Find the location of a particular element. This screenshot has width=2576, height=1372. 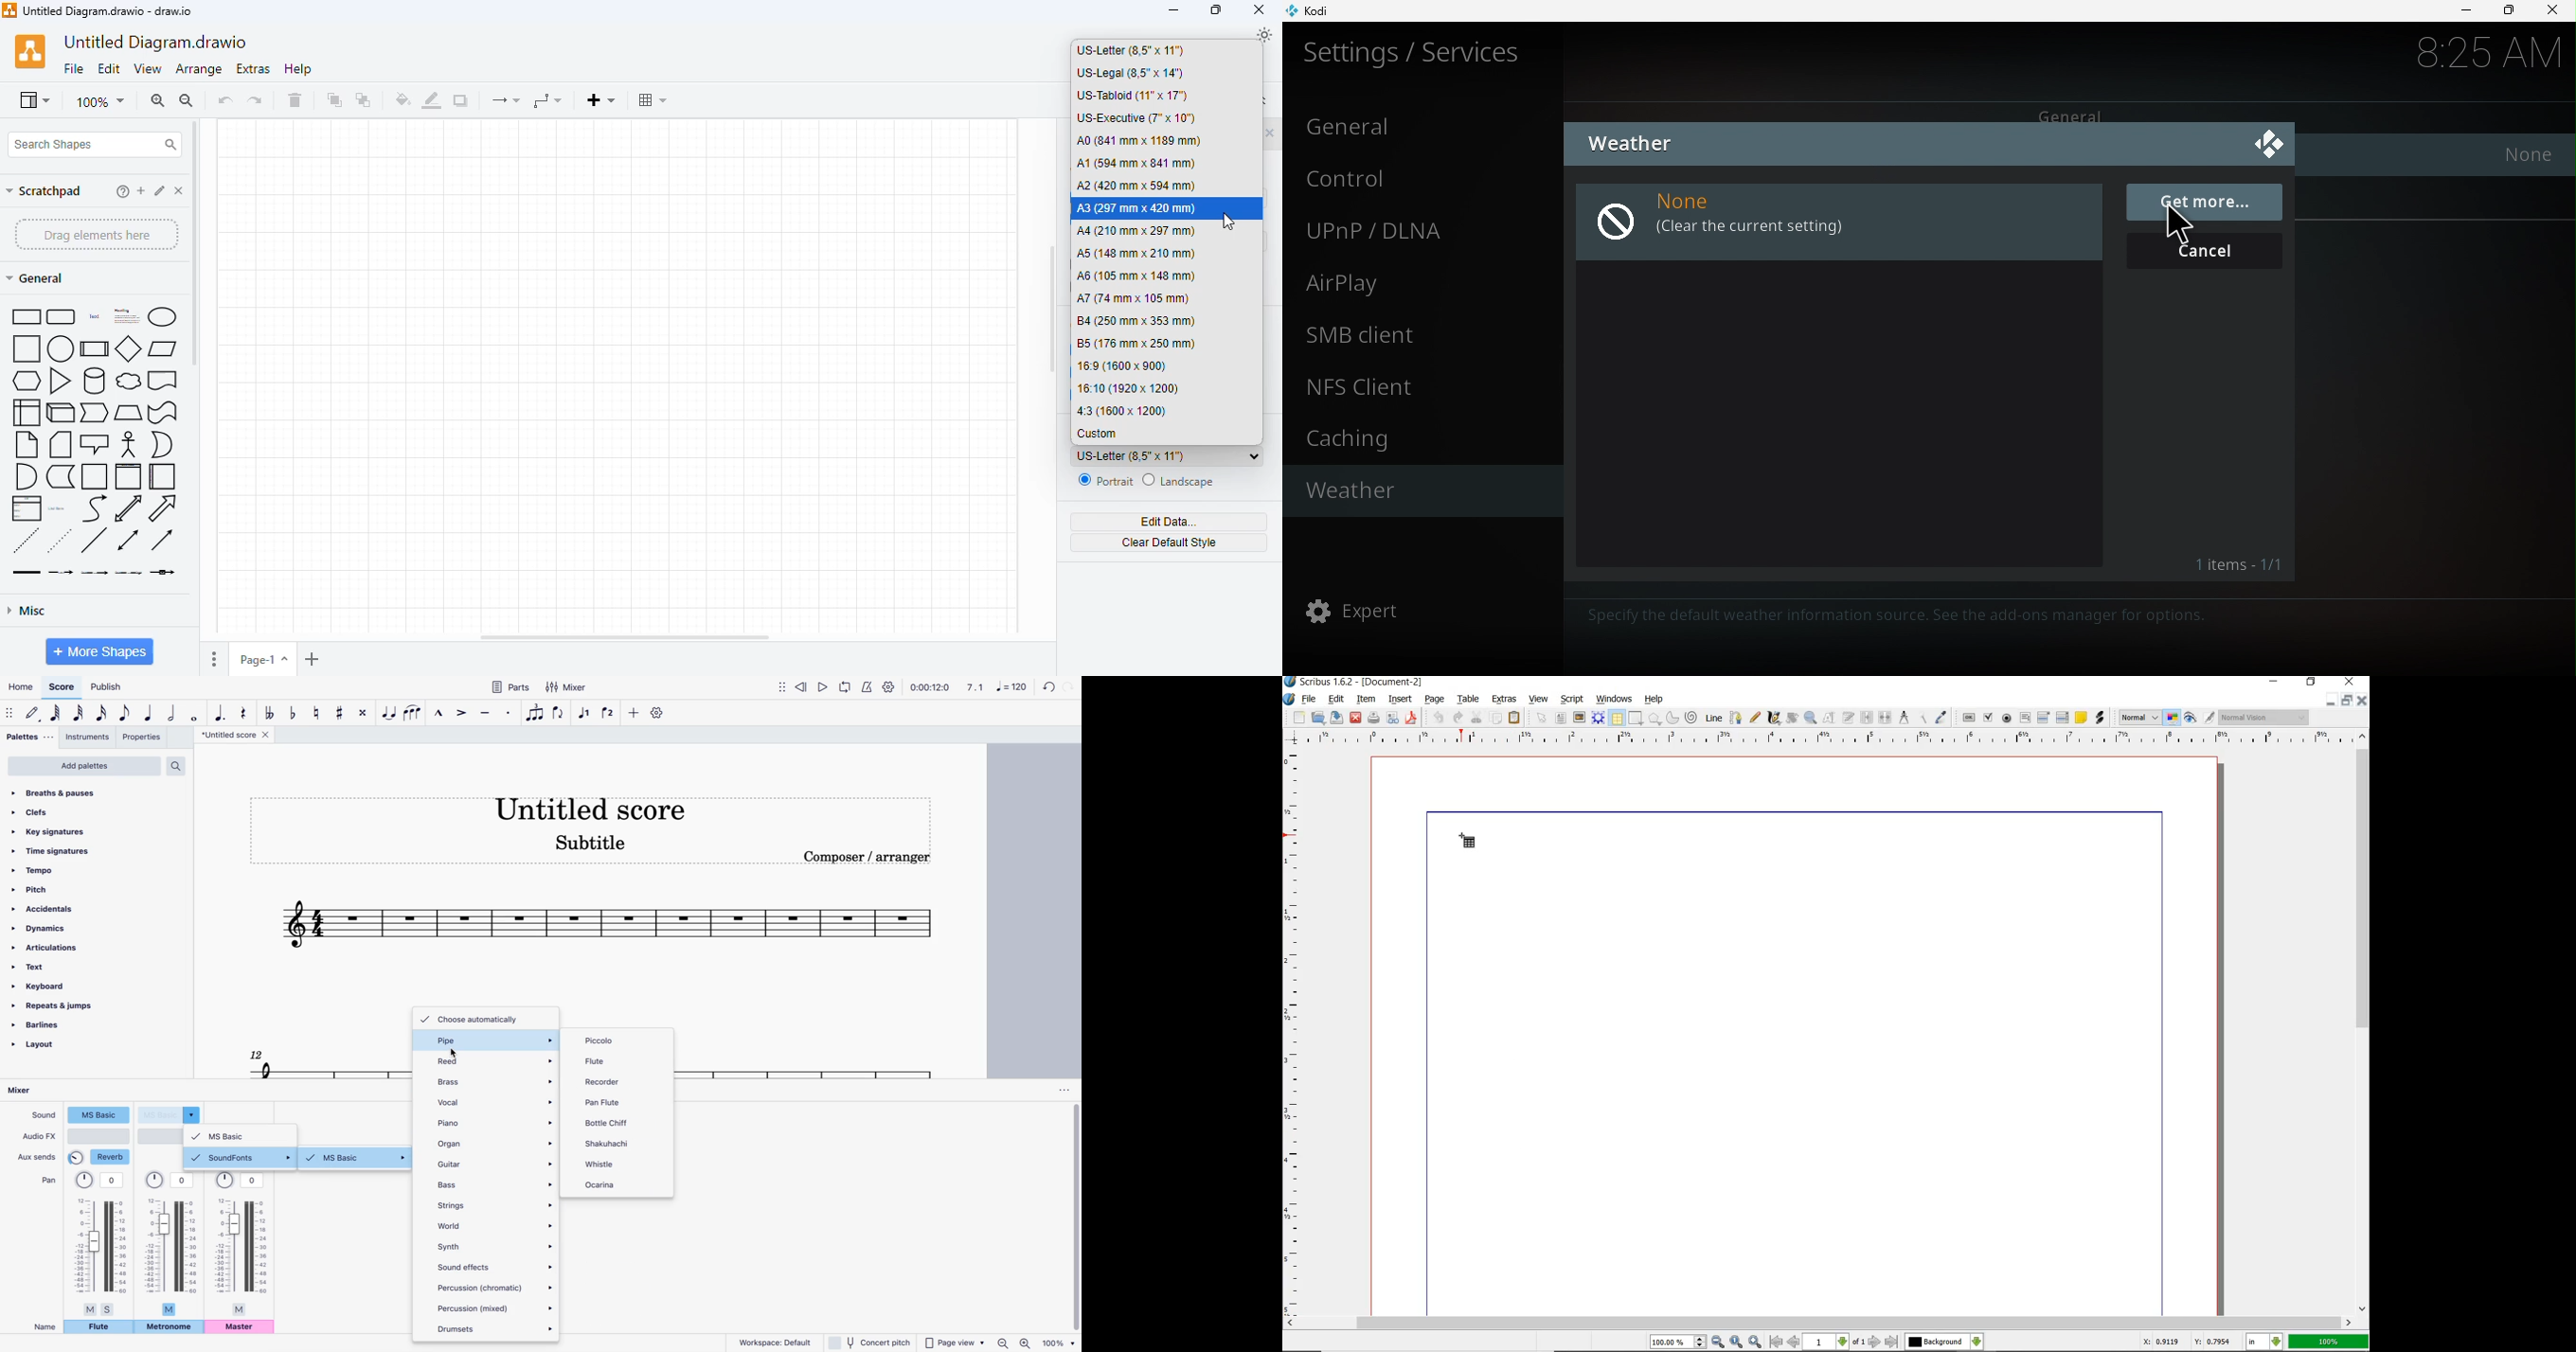

scrollbar is located at coordinates (2361, 1030).